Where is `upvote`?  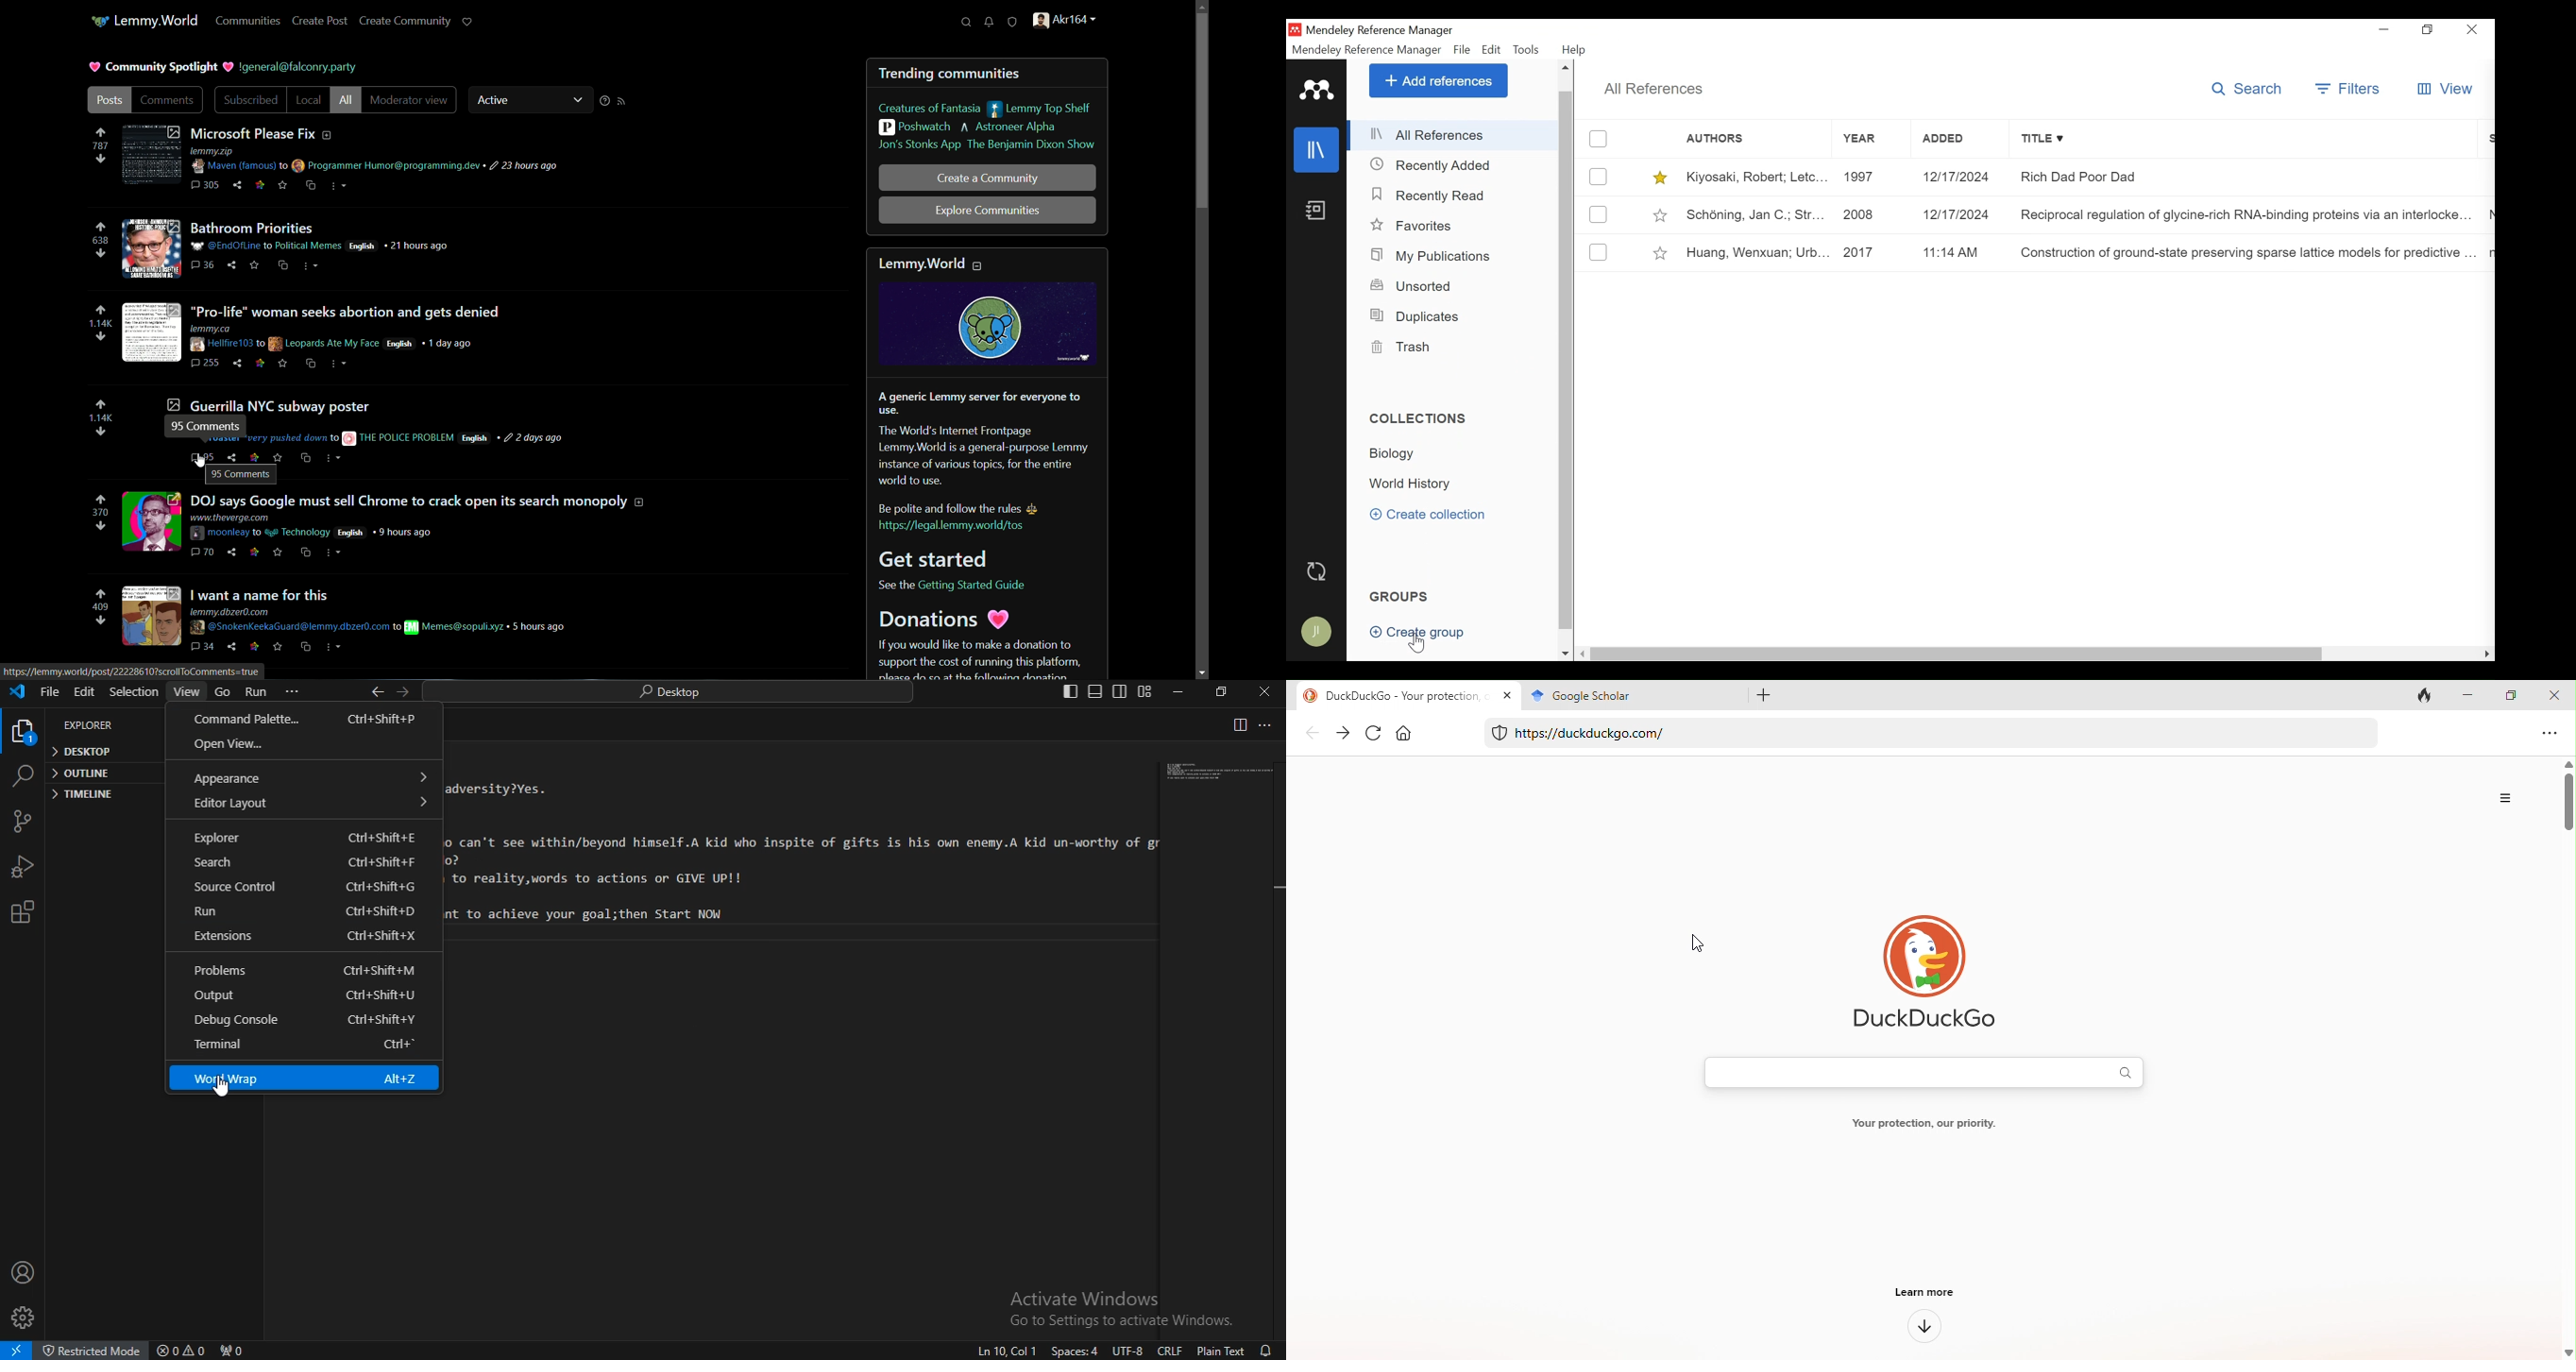
upvote is located at coordinates (101, 500).